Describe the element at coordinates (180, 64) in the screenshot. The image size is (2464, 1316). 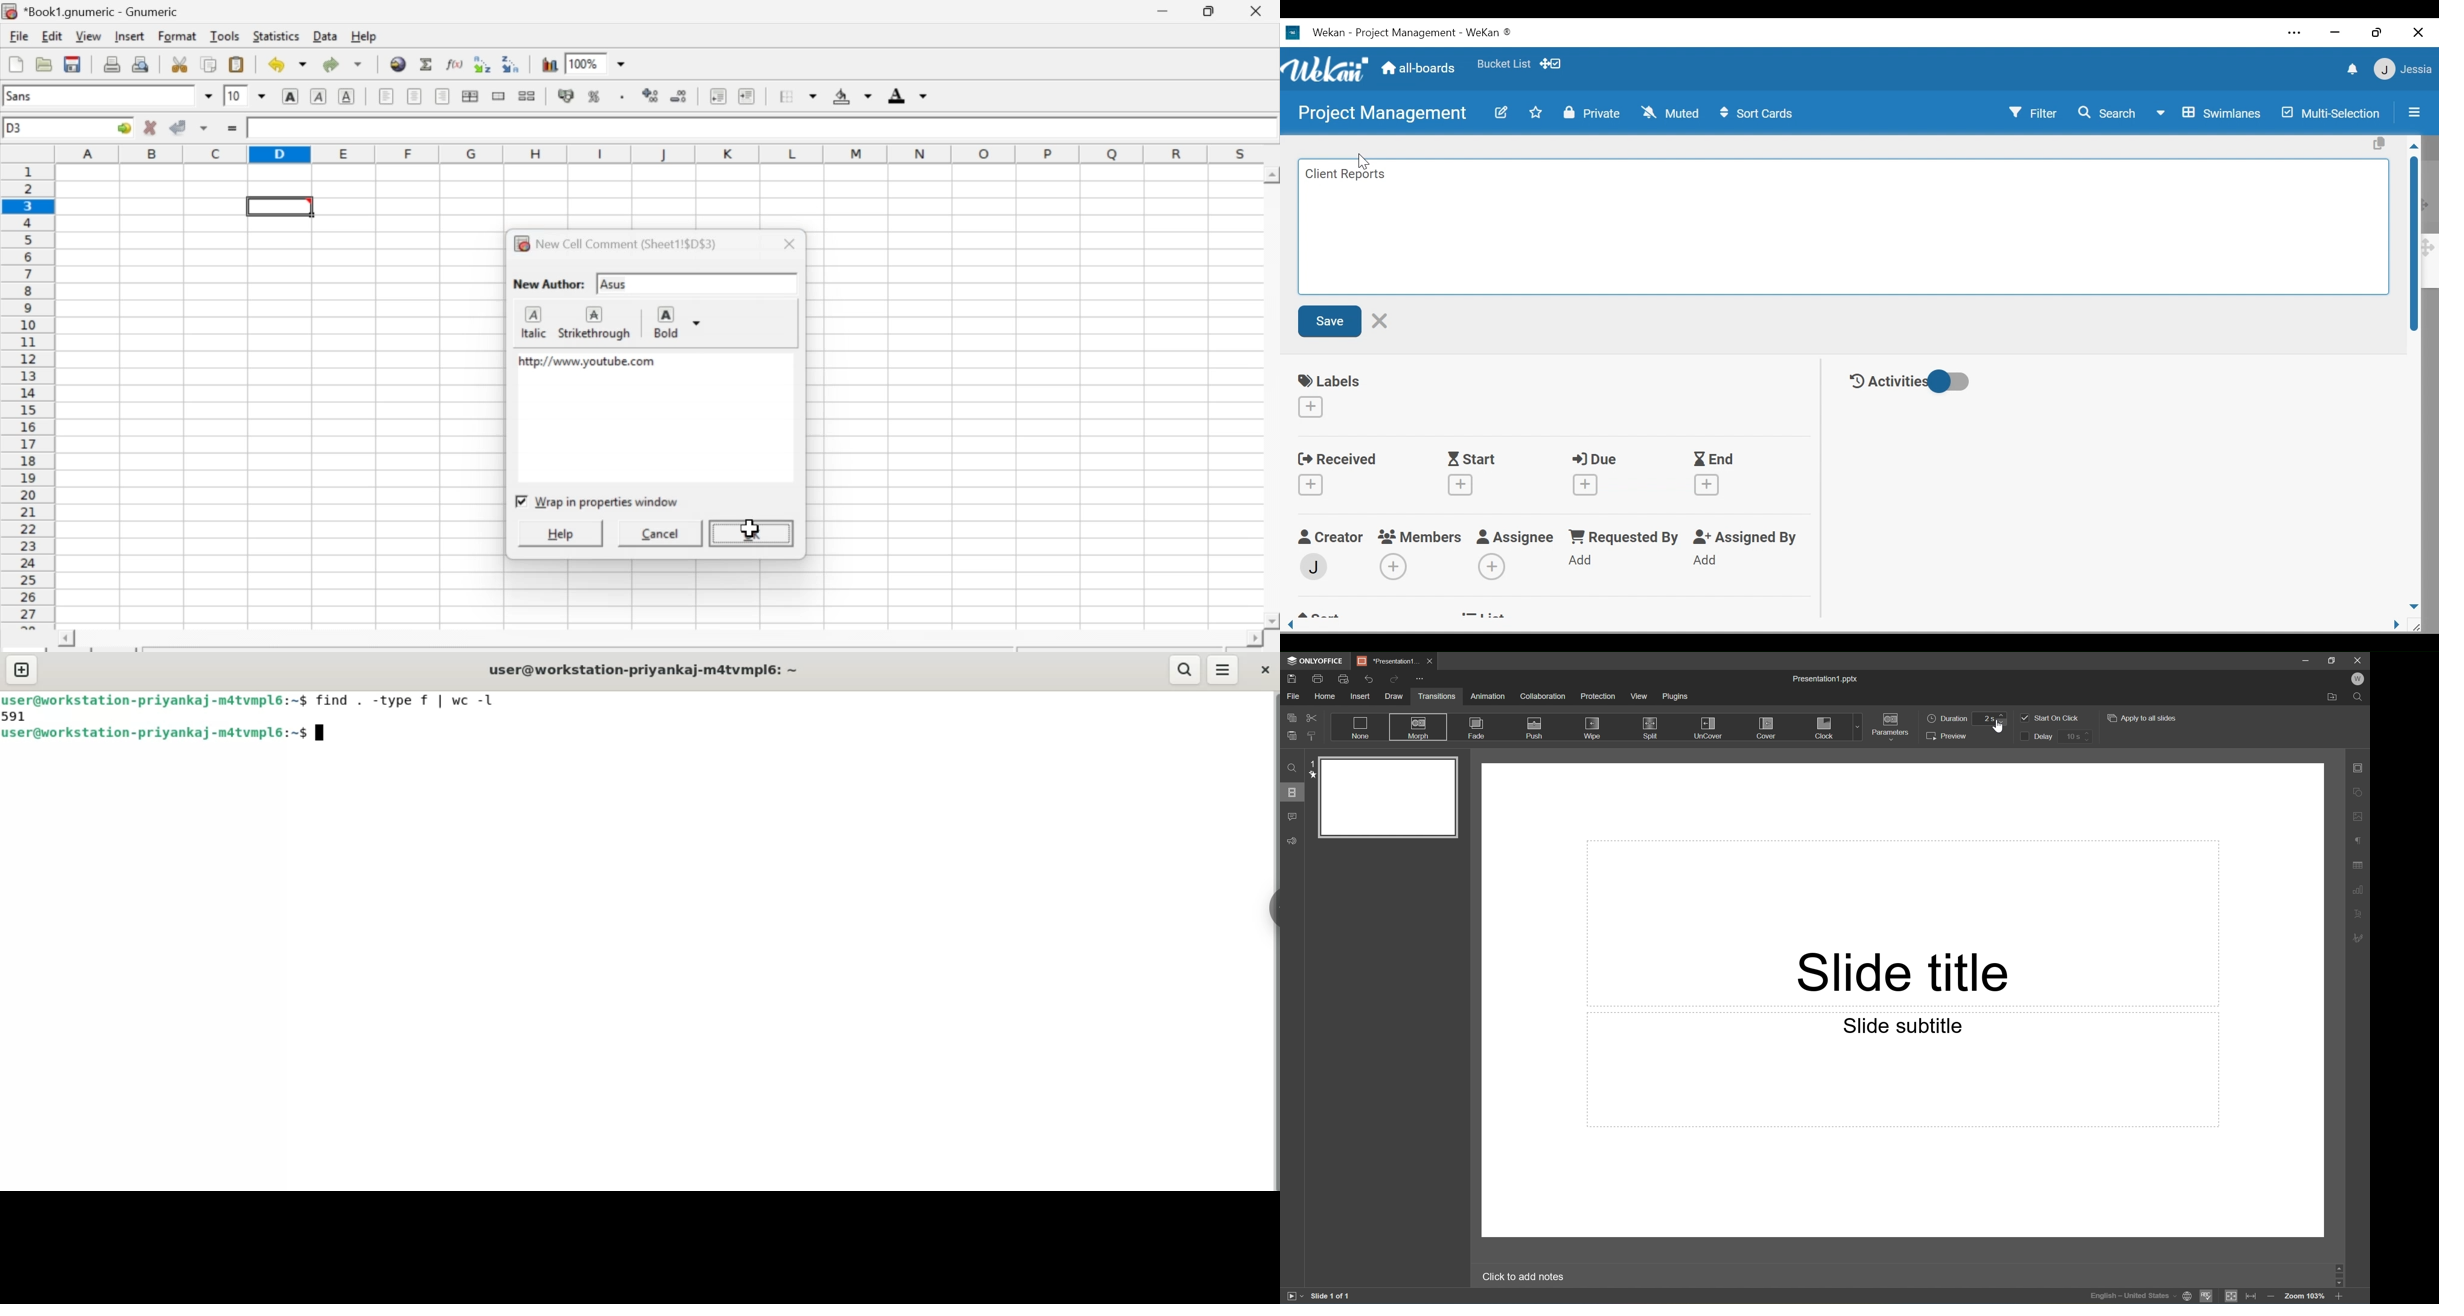
I see `Cut` at that location.